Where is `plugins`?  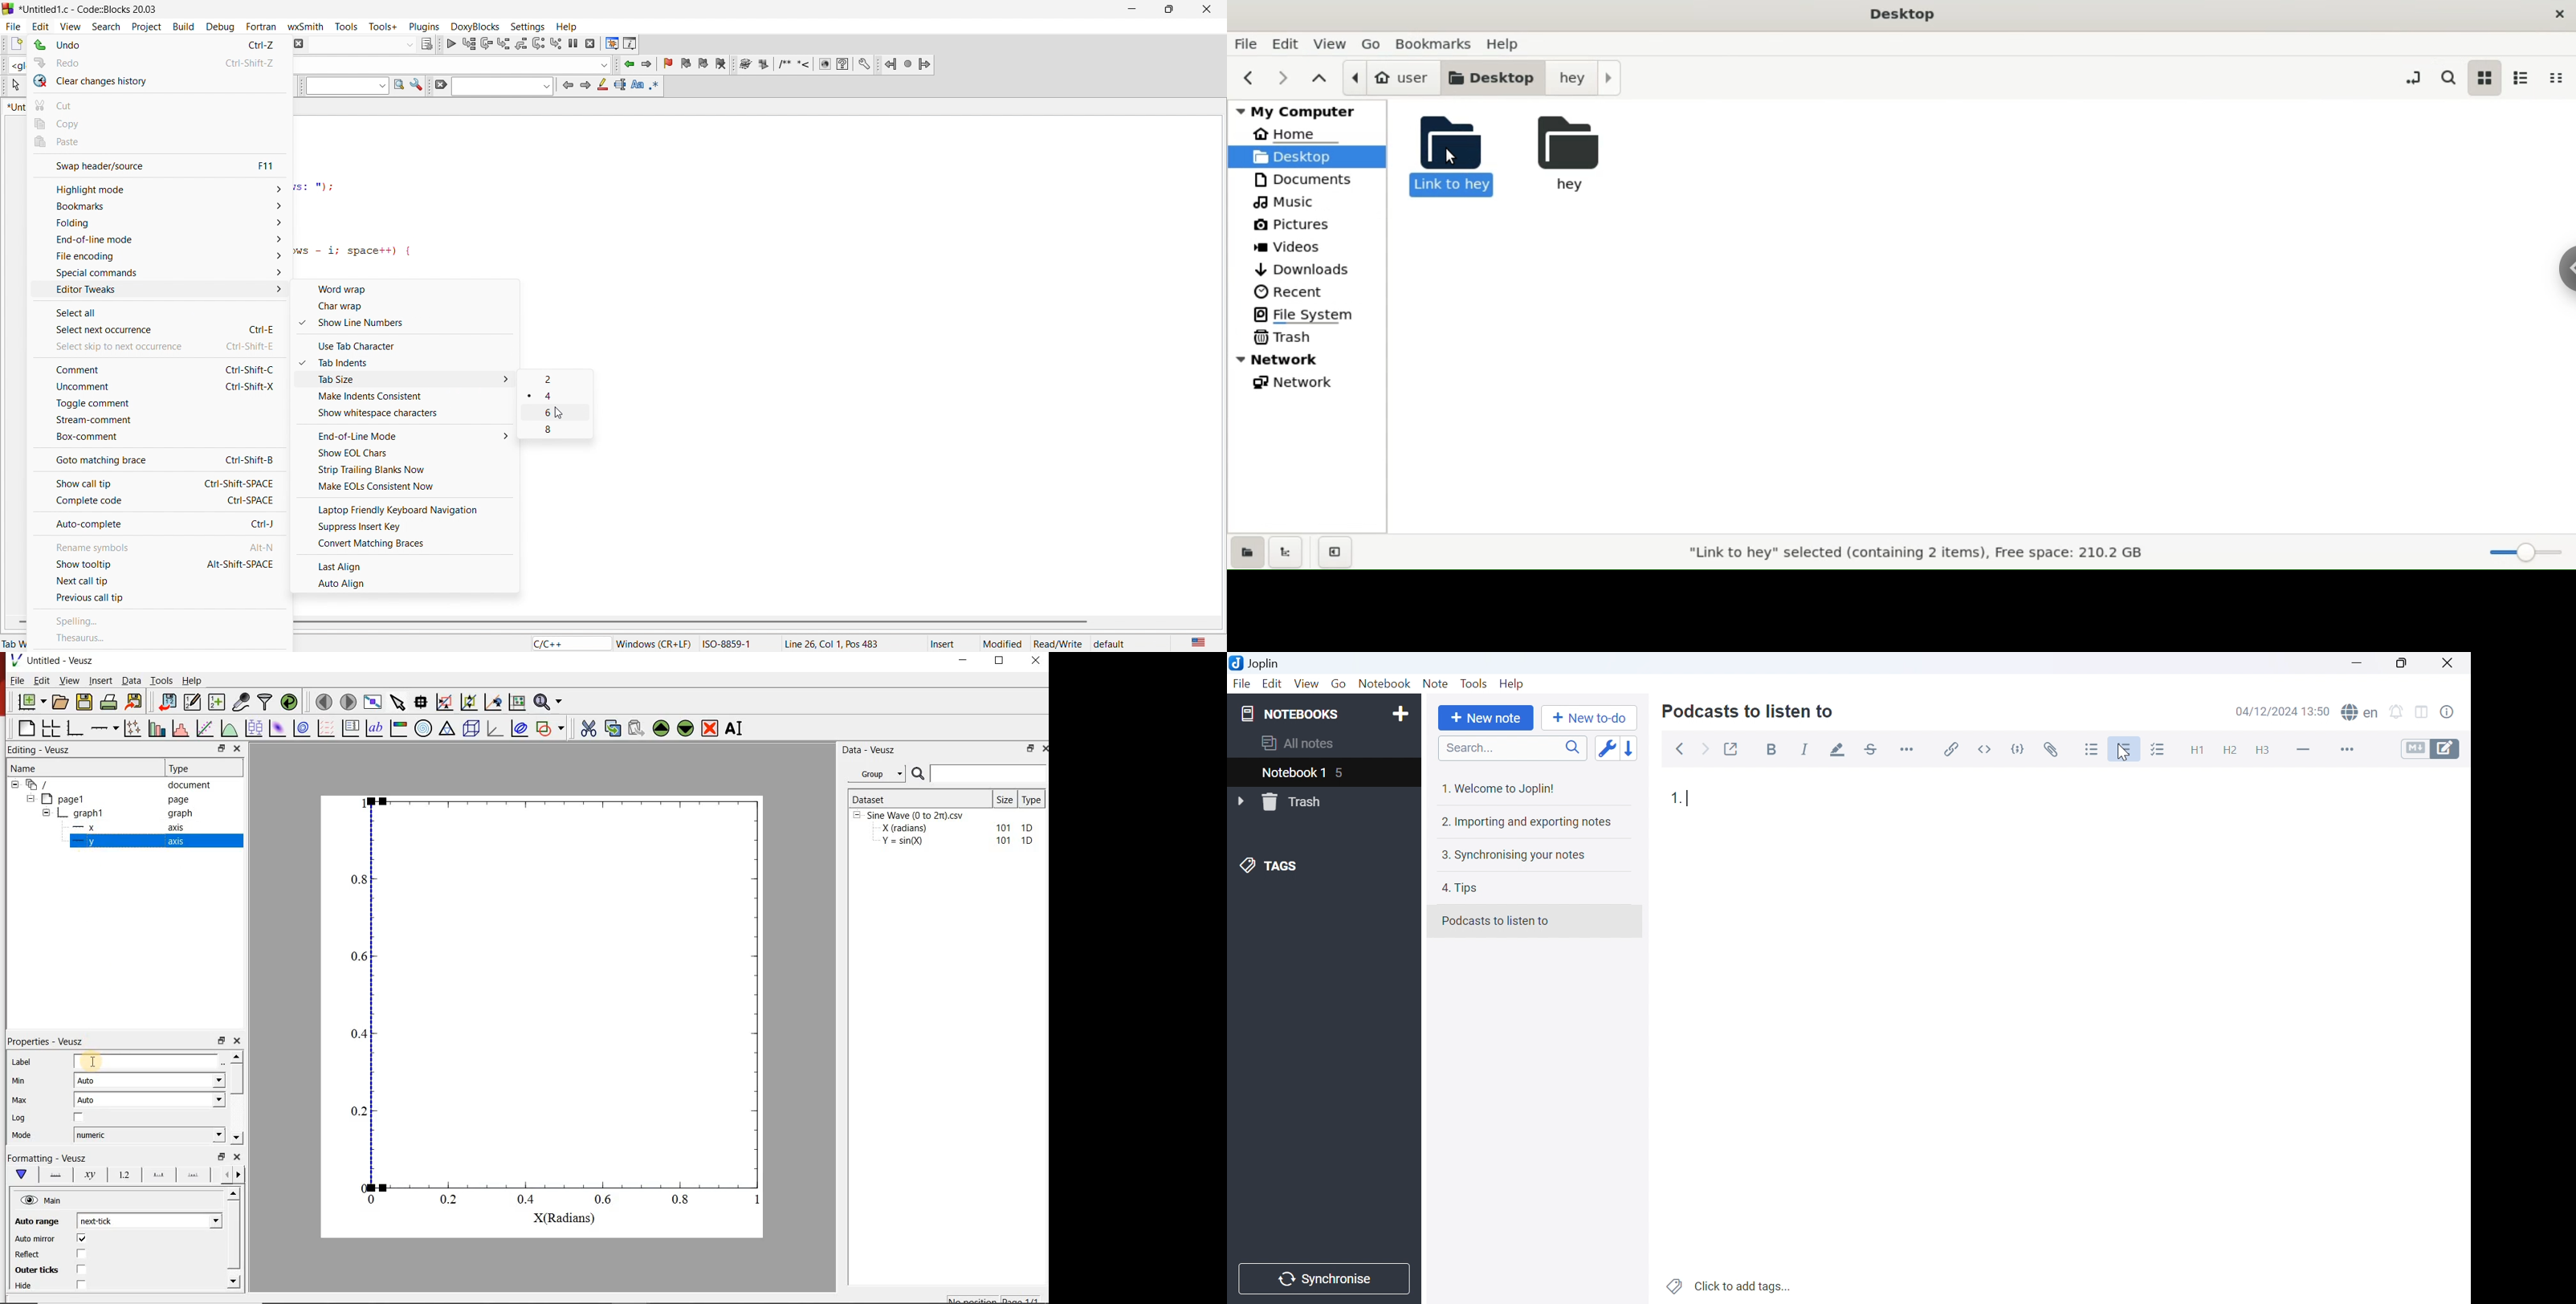
plugins is located at coordinates (423, 26).